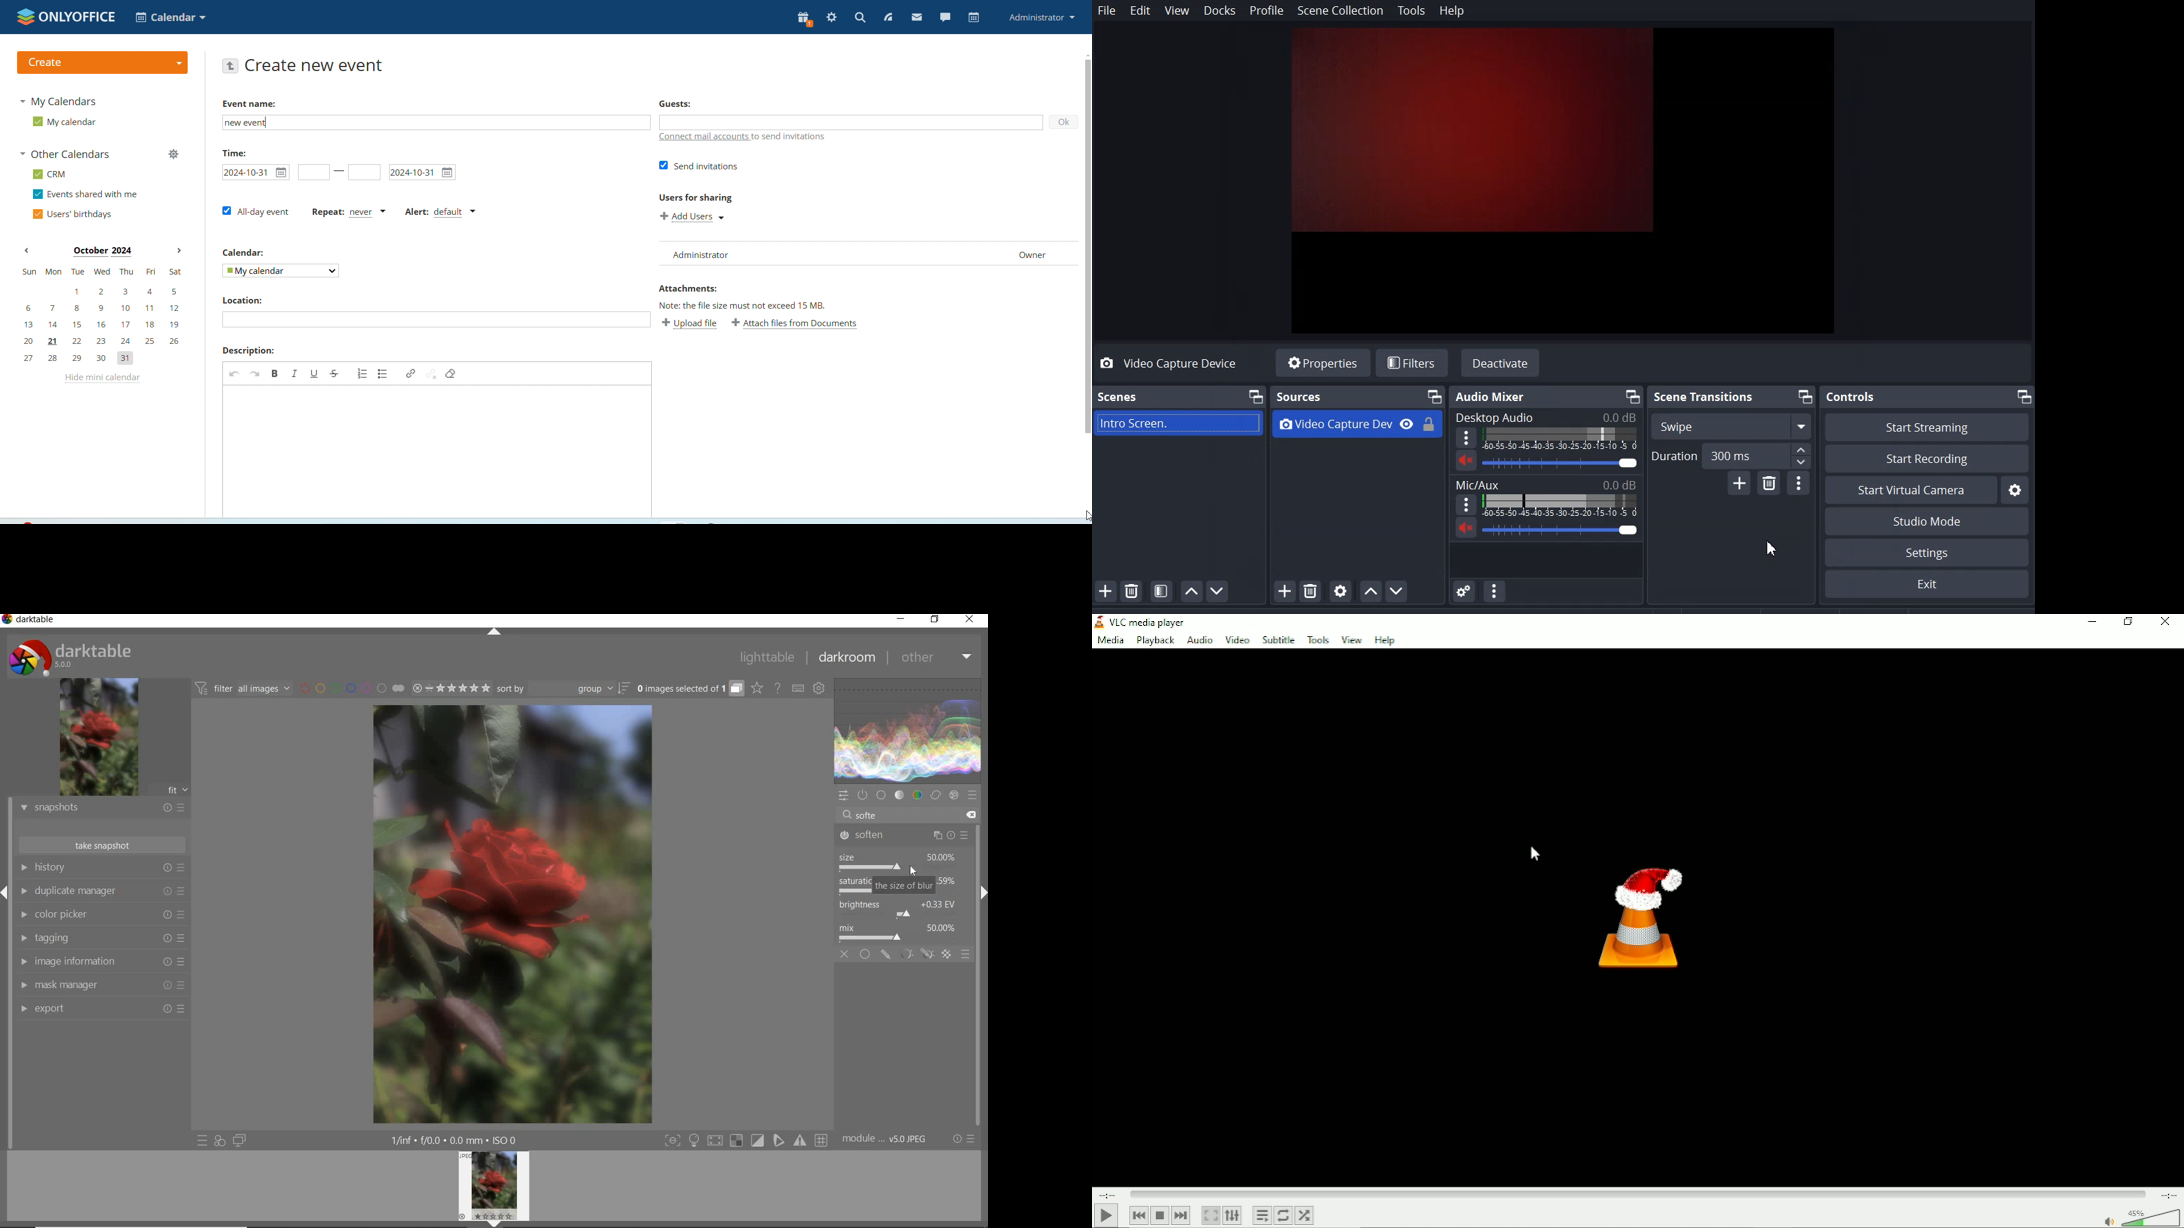 The height and width of the screenshot is (1232, 2184). I want to click on presets, so click(972, 794).